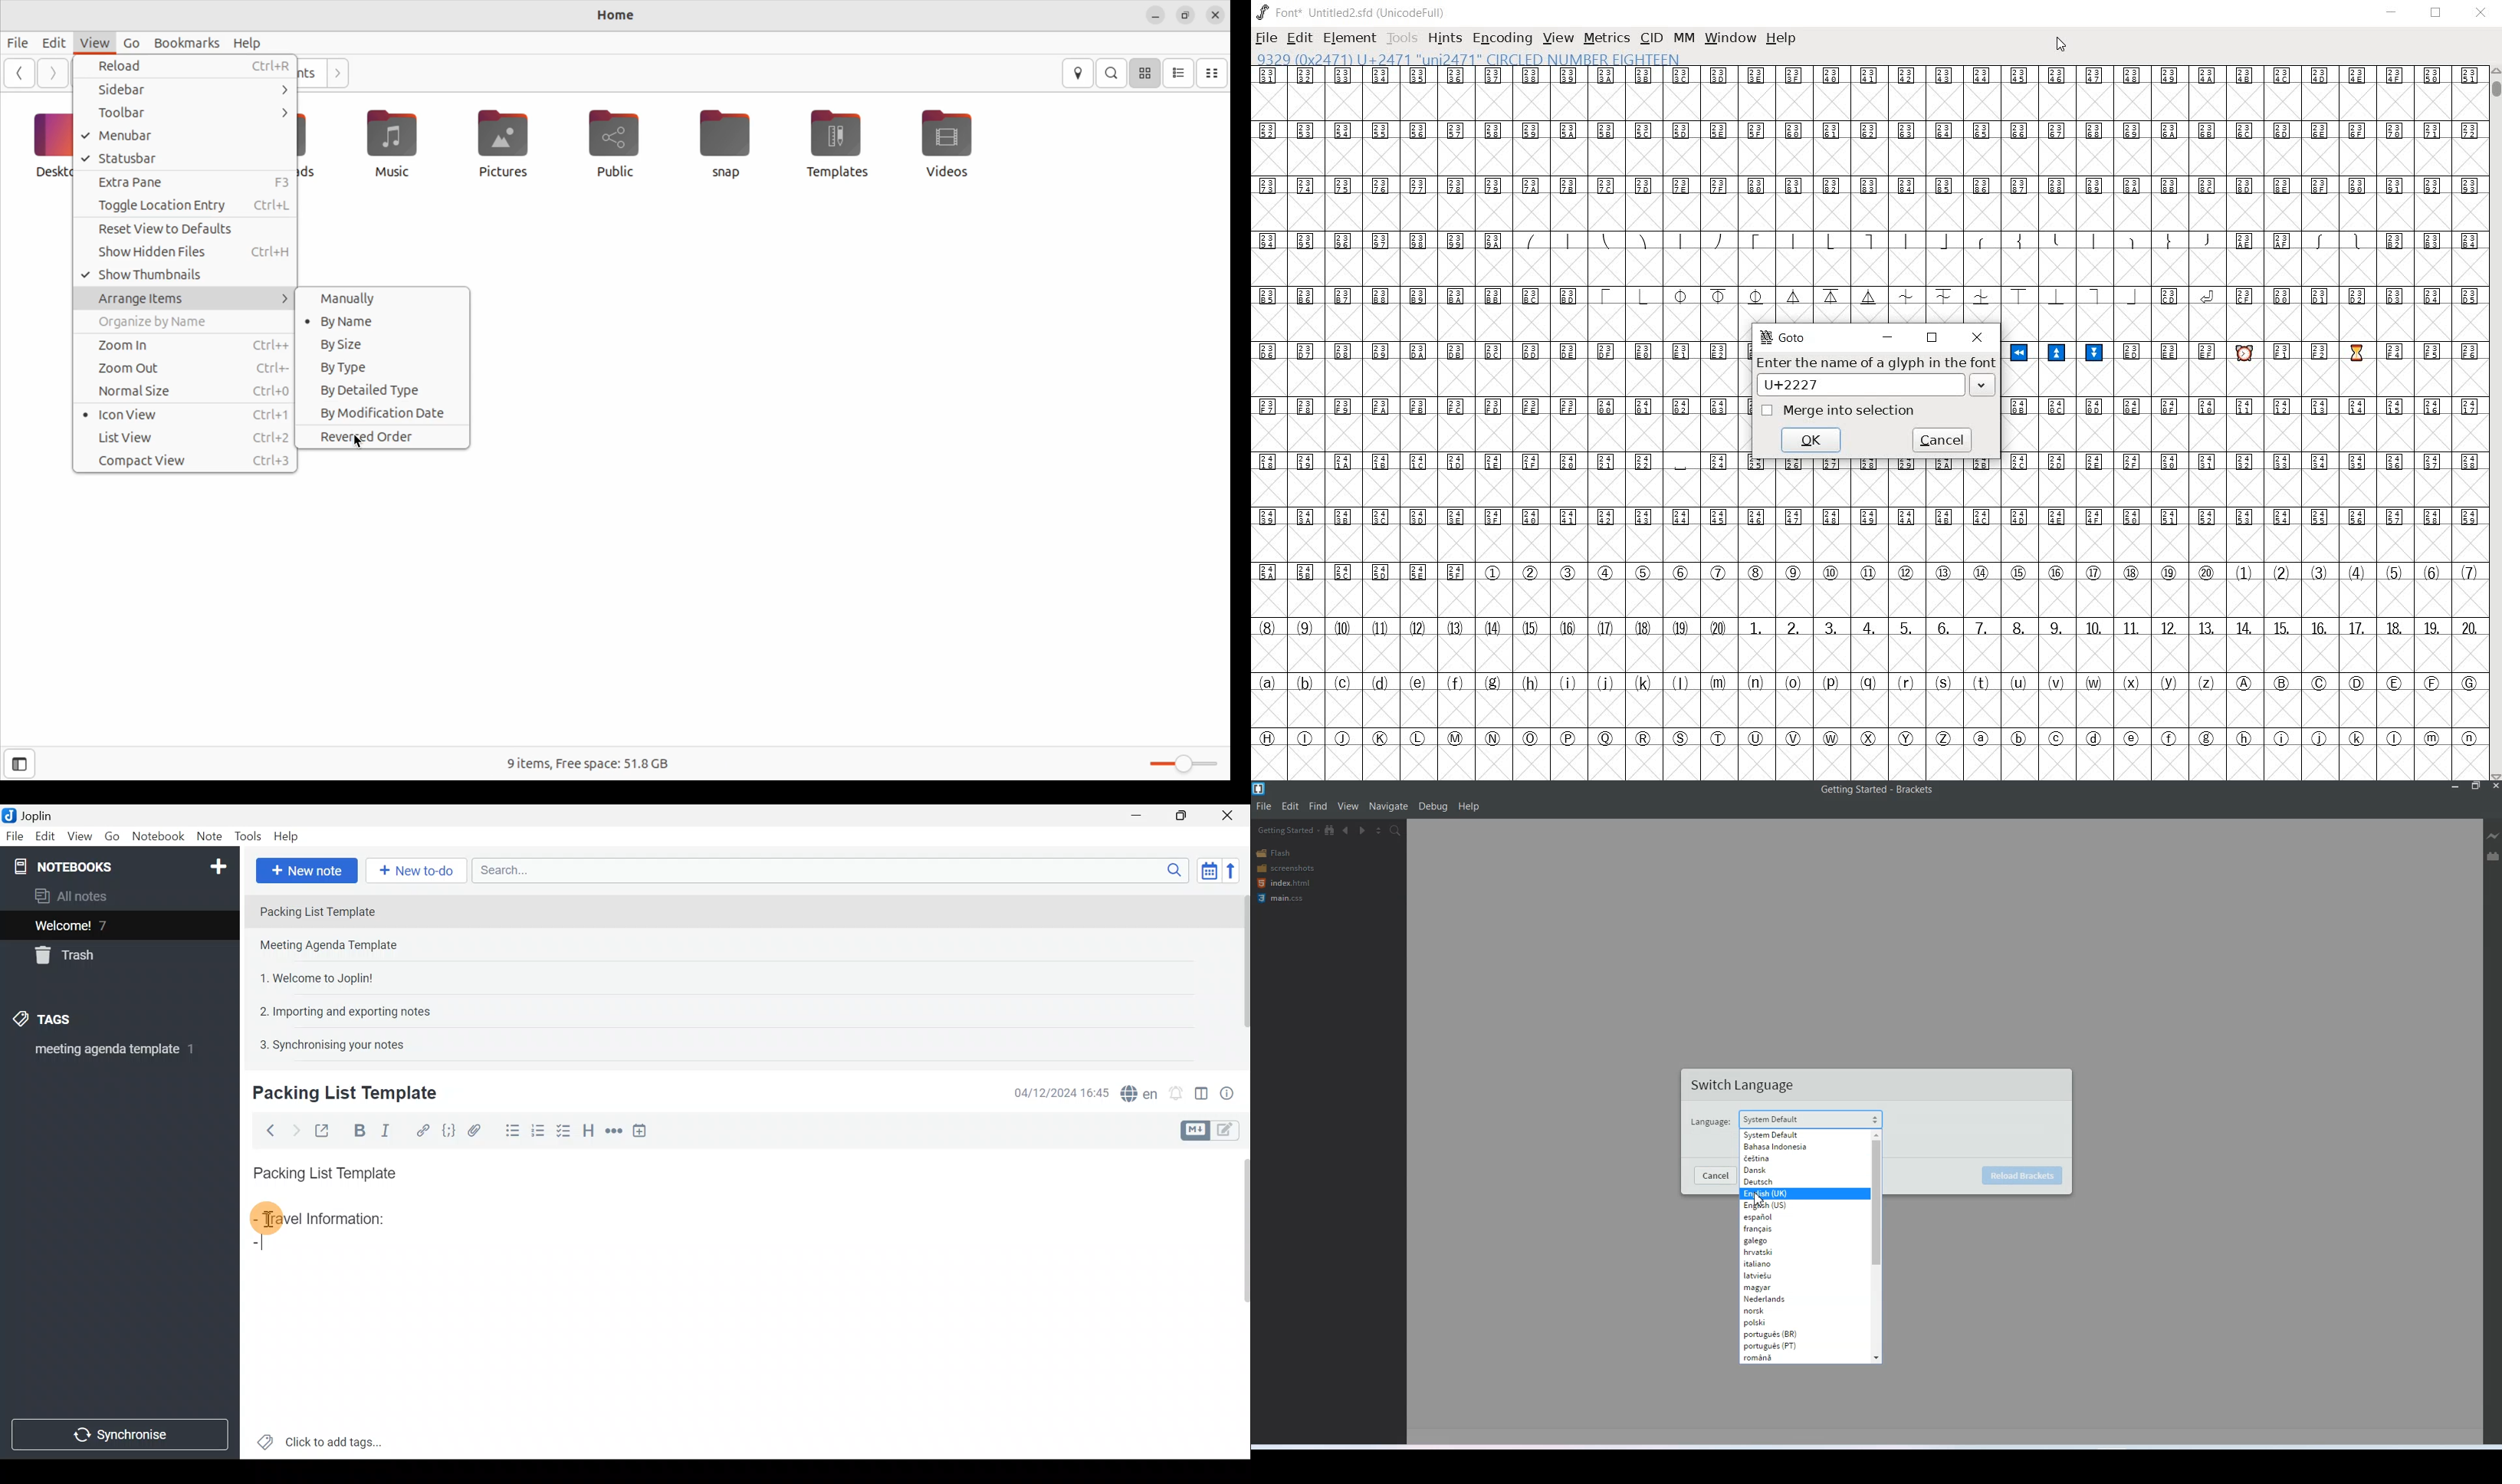 The image size is (2520, 1484). Describe the element at coordinates (268, 1130) in the screenshot. I see `Back` at that location.